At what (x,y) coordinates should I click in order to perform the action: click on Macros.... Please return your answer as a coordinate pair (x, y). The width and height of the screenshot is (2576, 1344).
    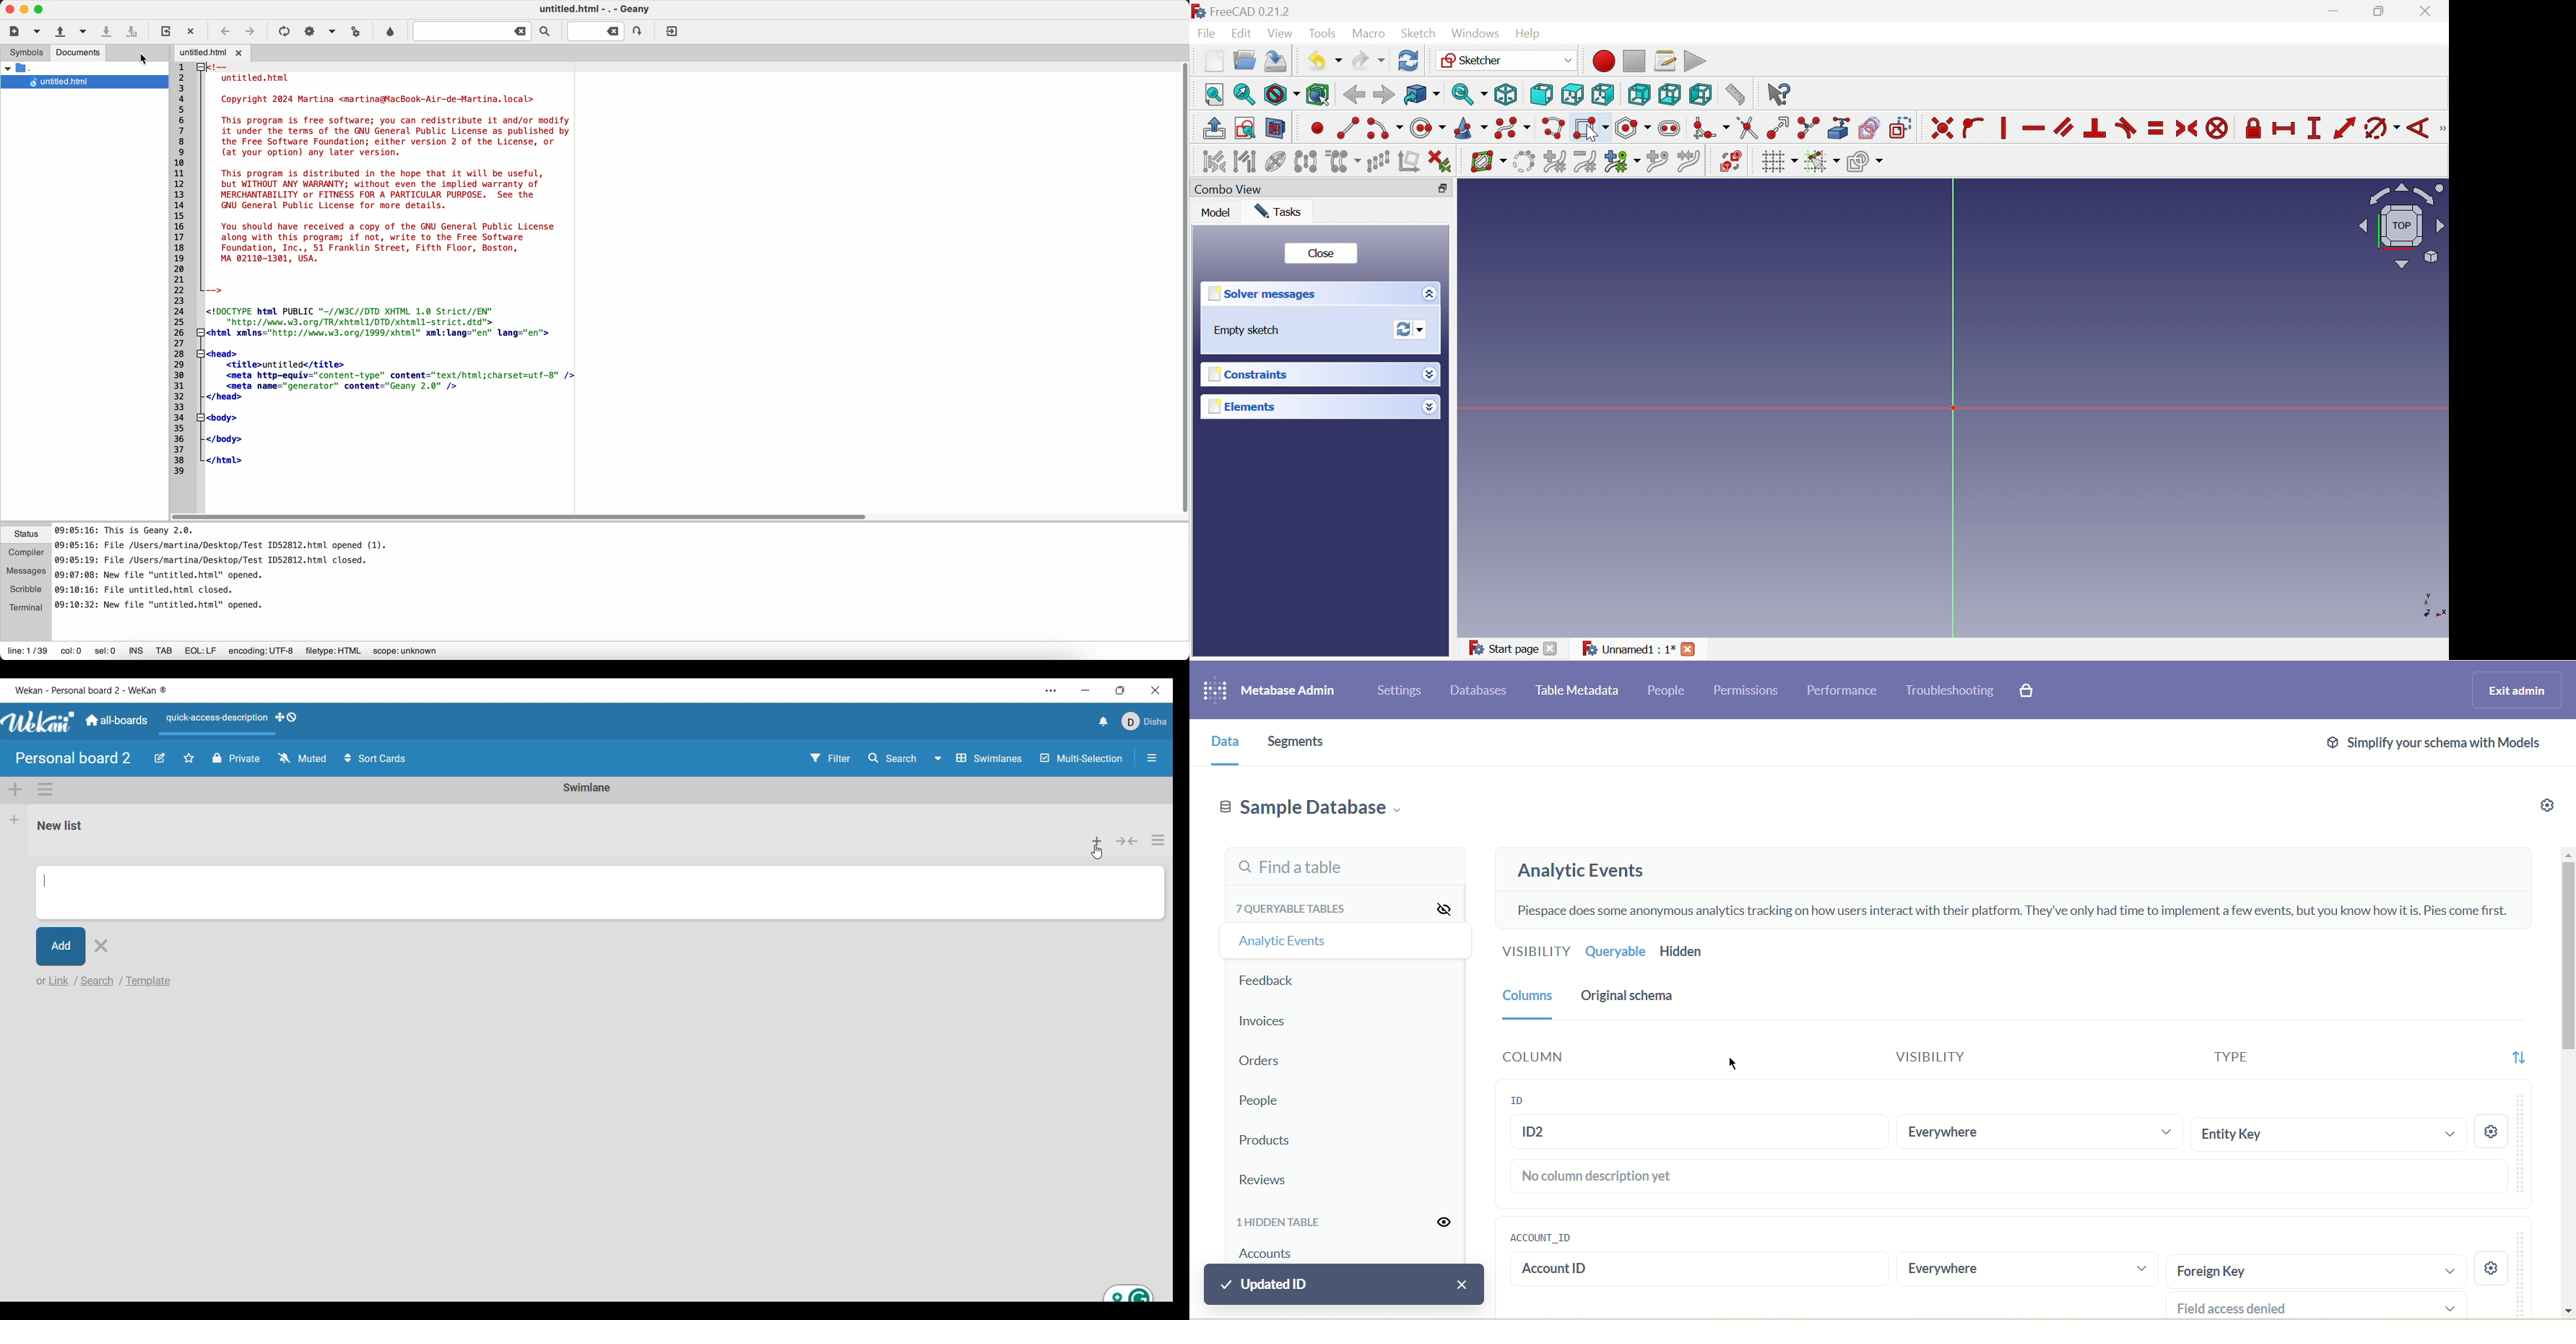
    Looking at the image, I should click on (1665, 60).